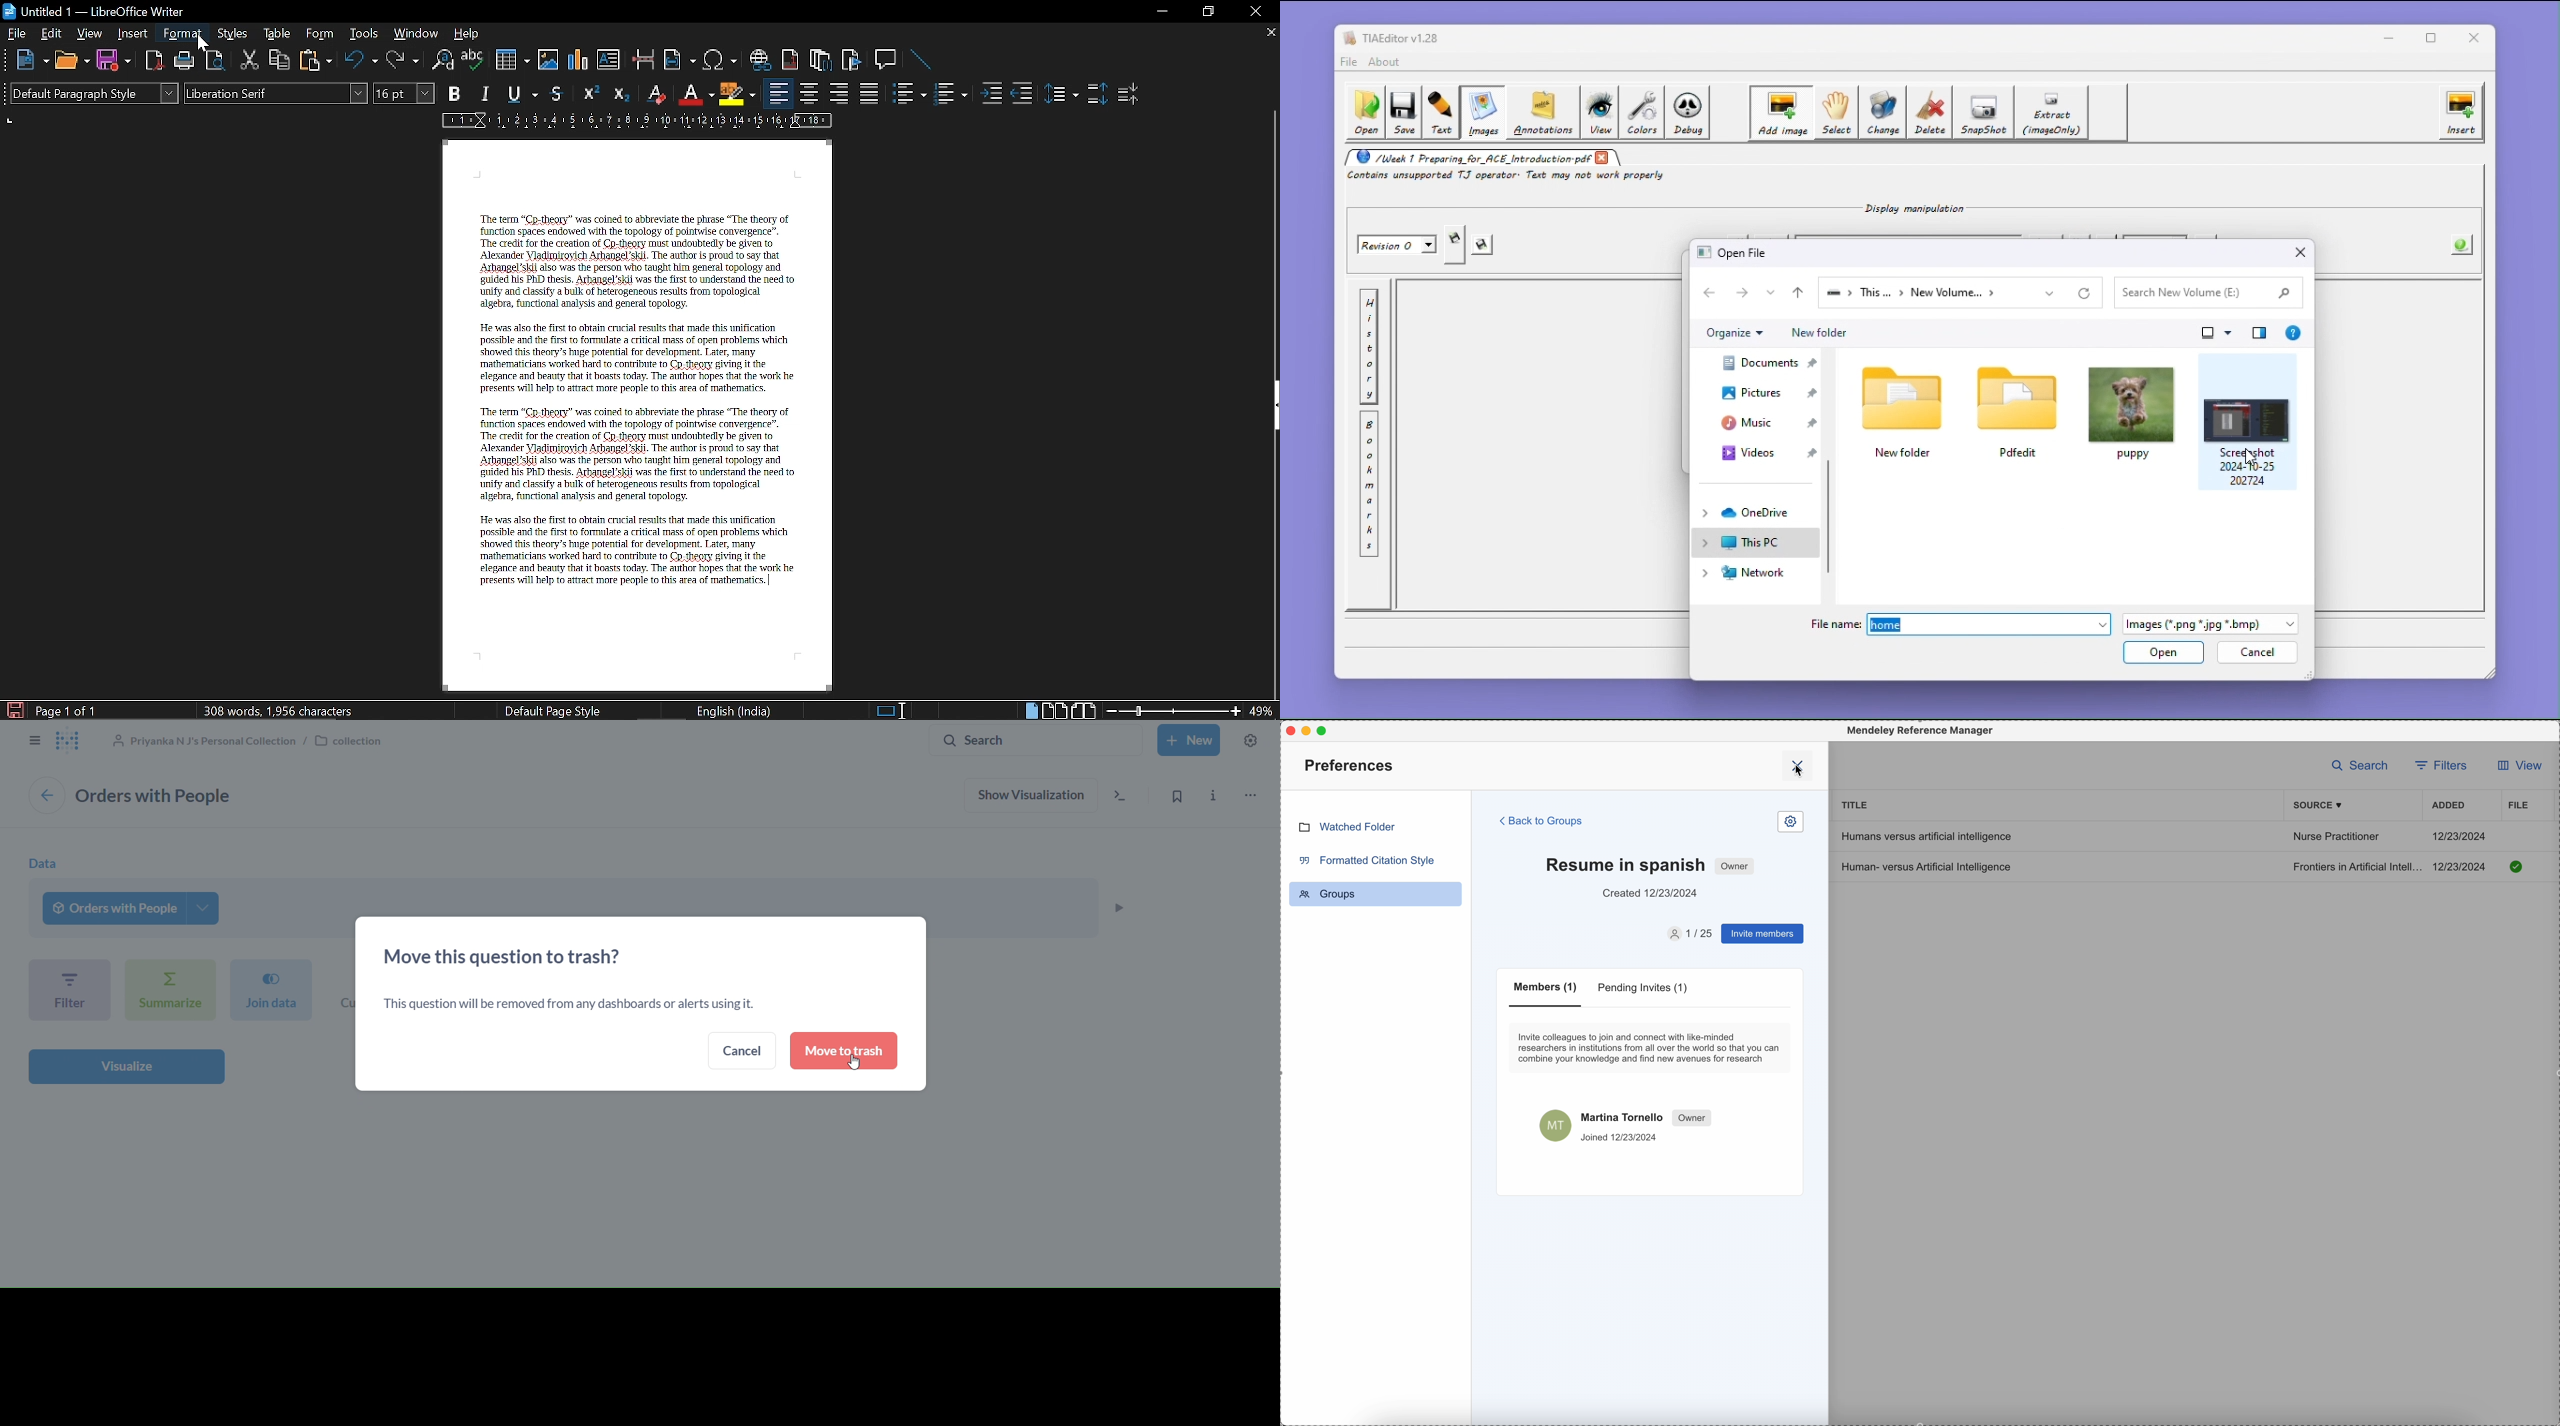 This screenshot has height=1428, width=2576. I want to click on Insert link, so click(759, 60).